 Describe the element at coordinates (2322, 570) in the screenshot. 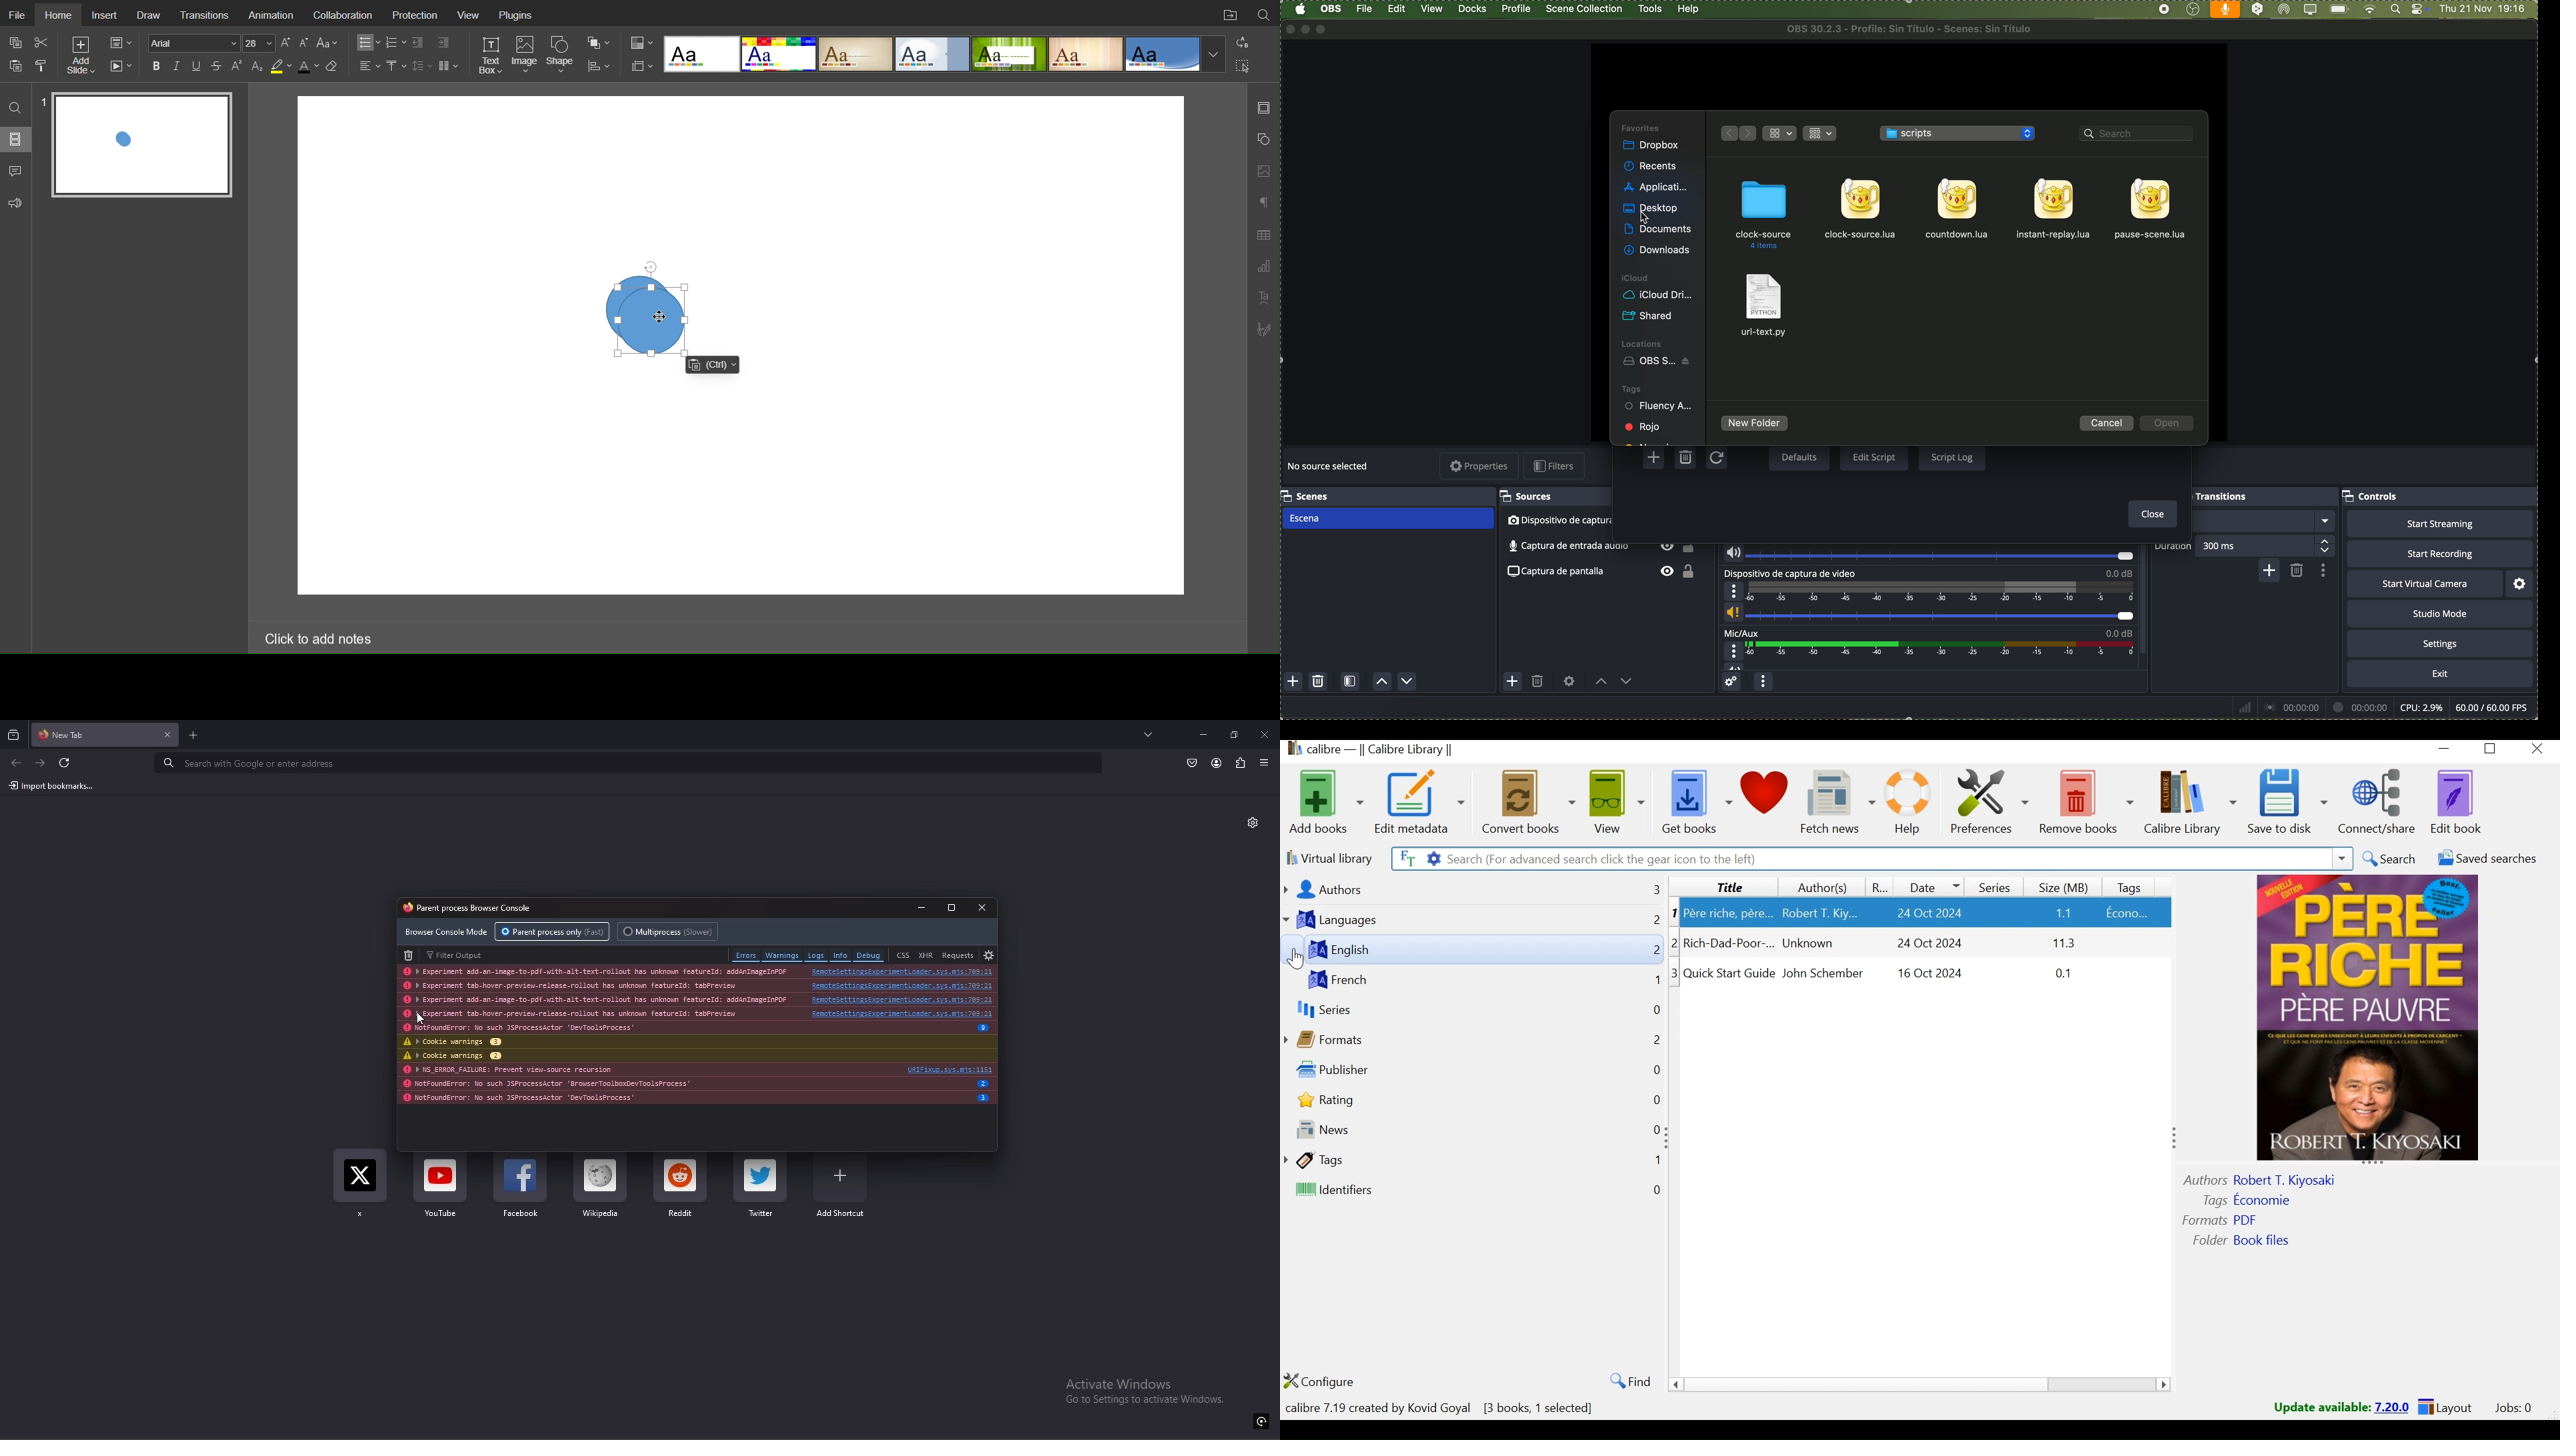

I see `transition properties` at that location.